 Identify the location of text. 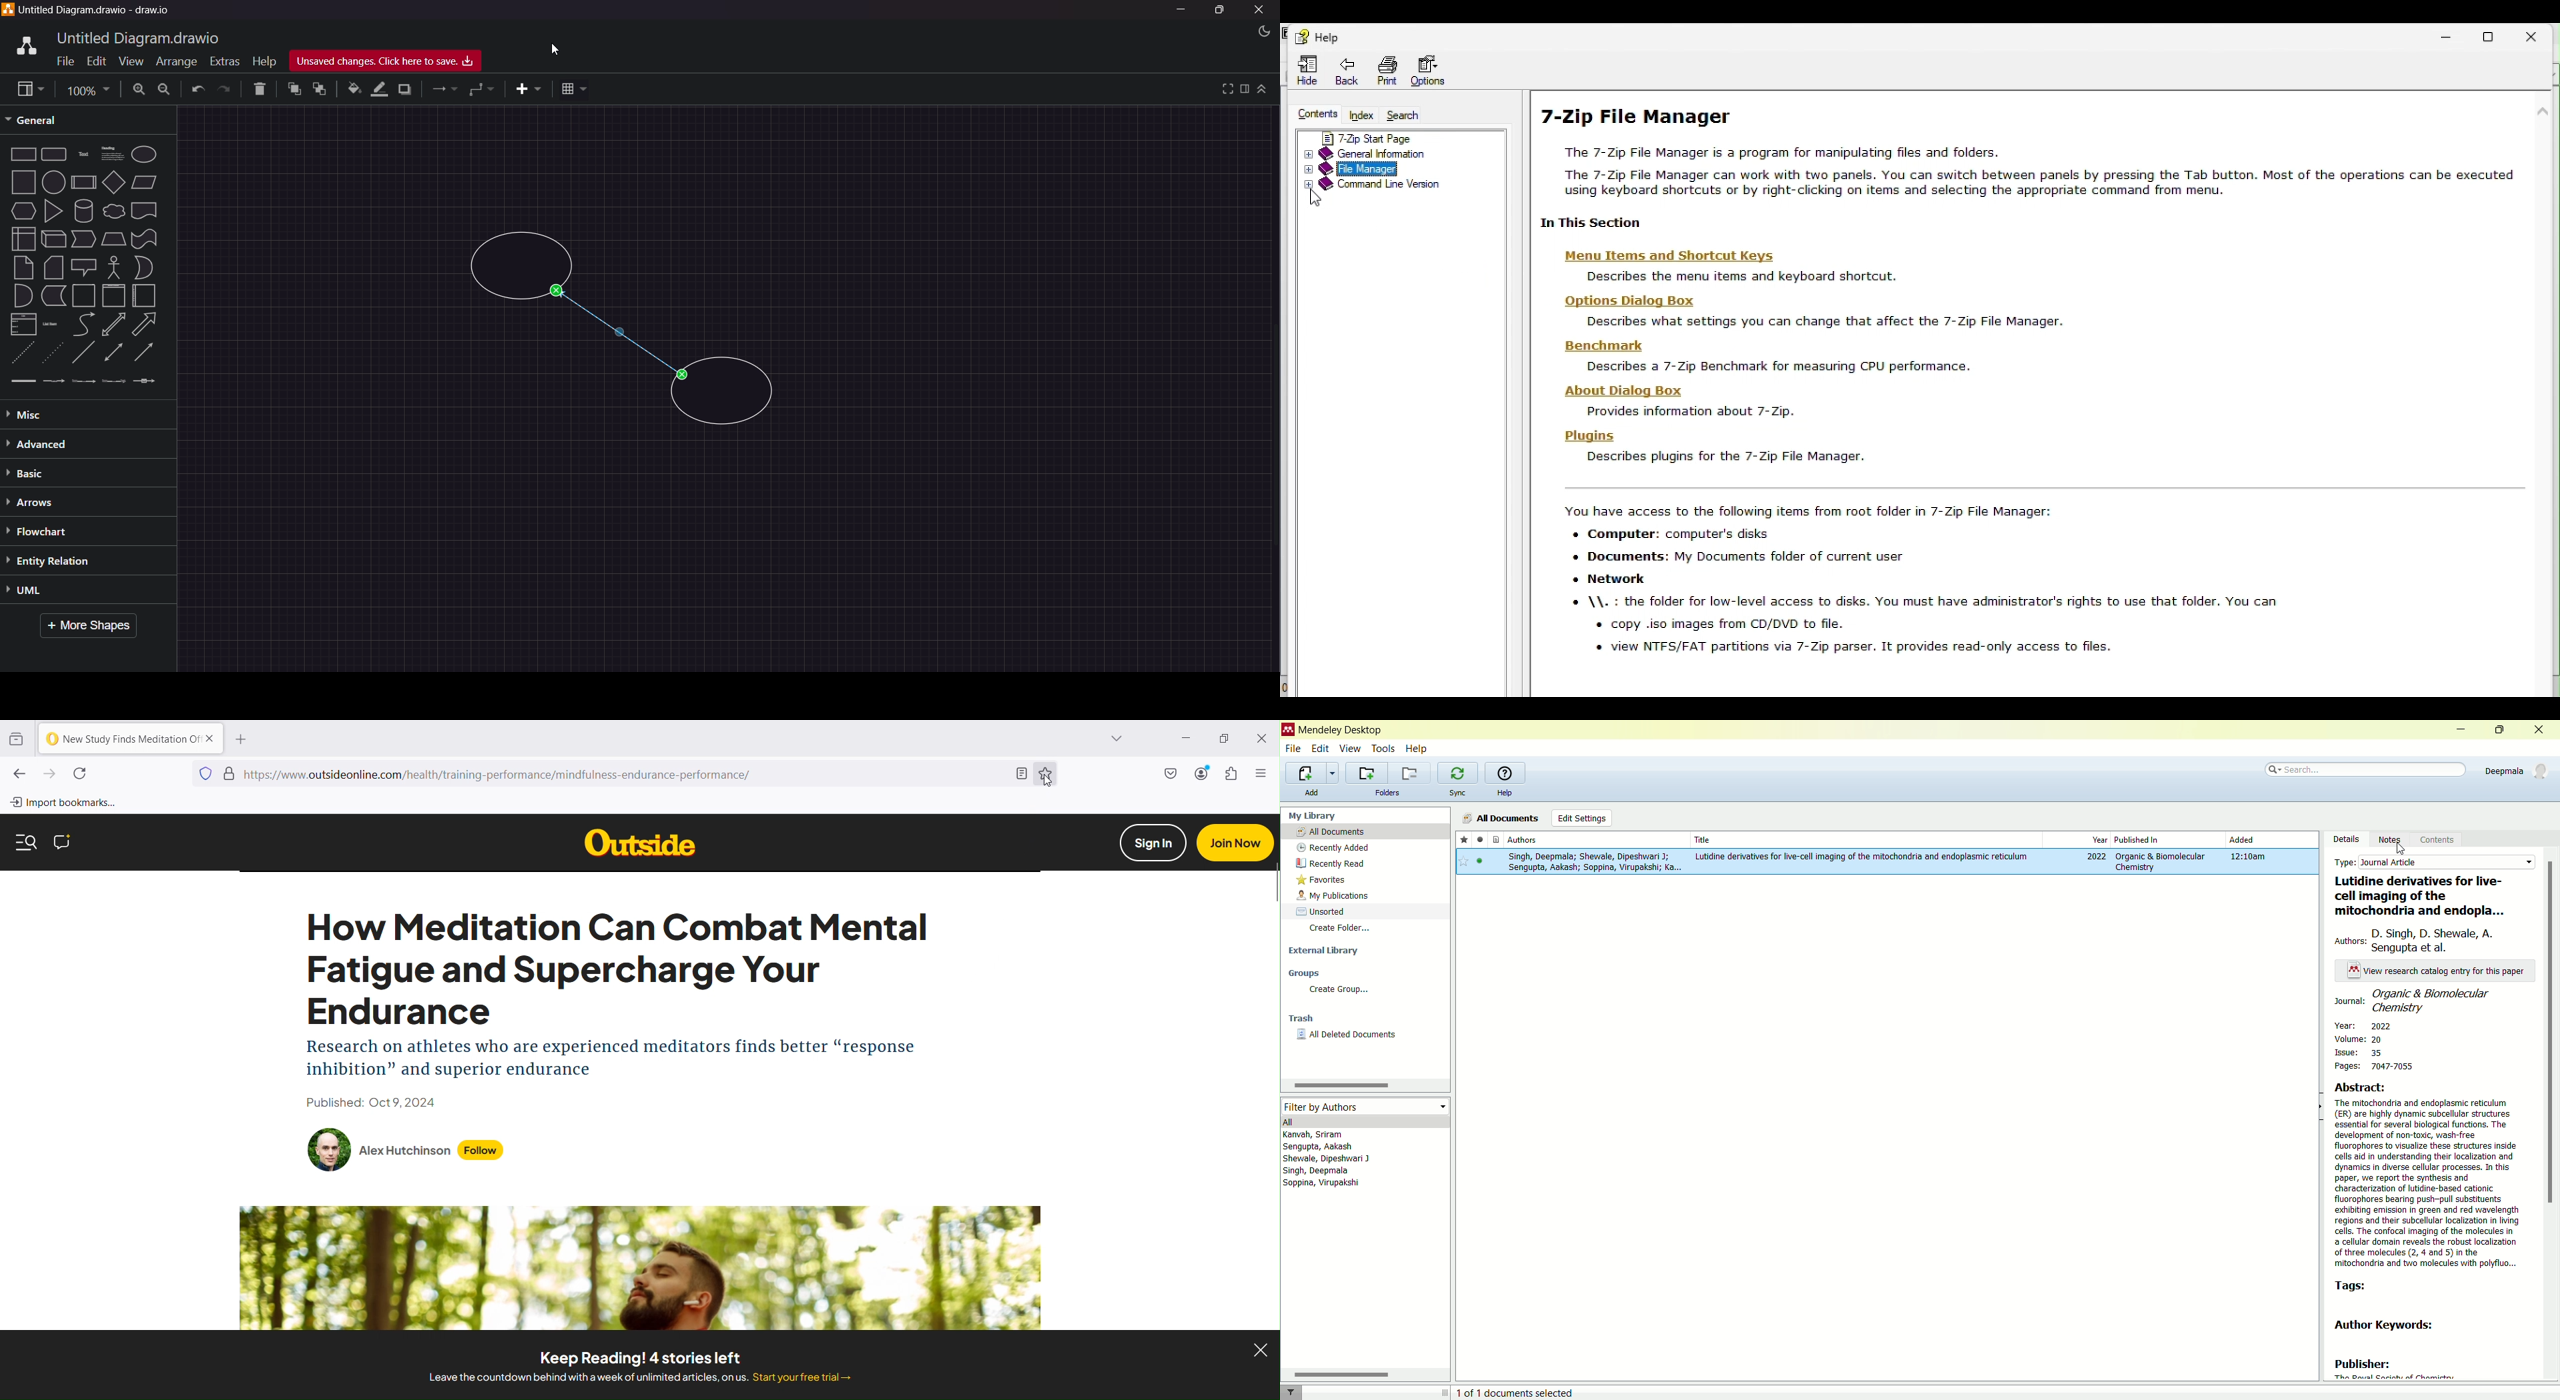
(2031, 171).